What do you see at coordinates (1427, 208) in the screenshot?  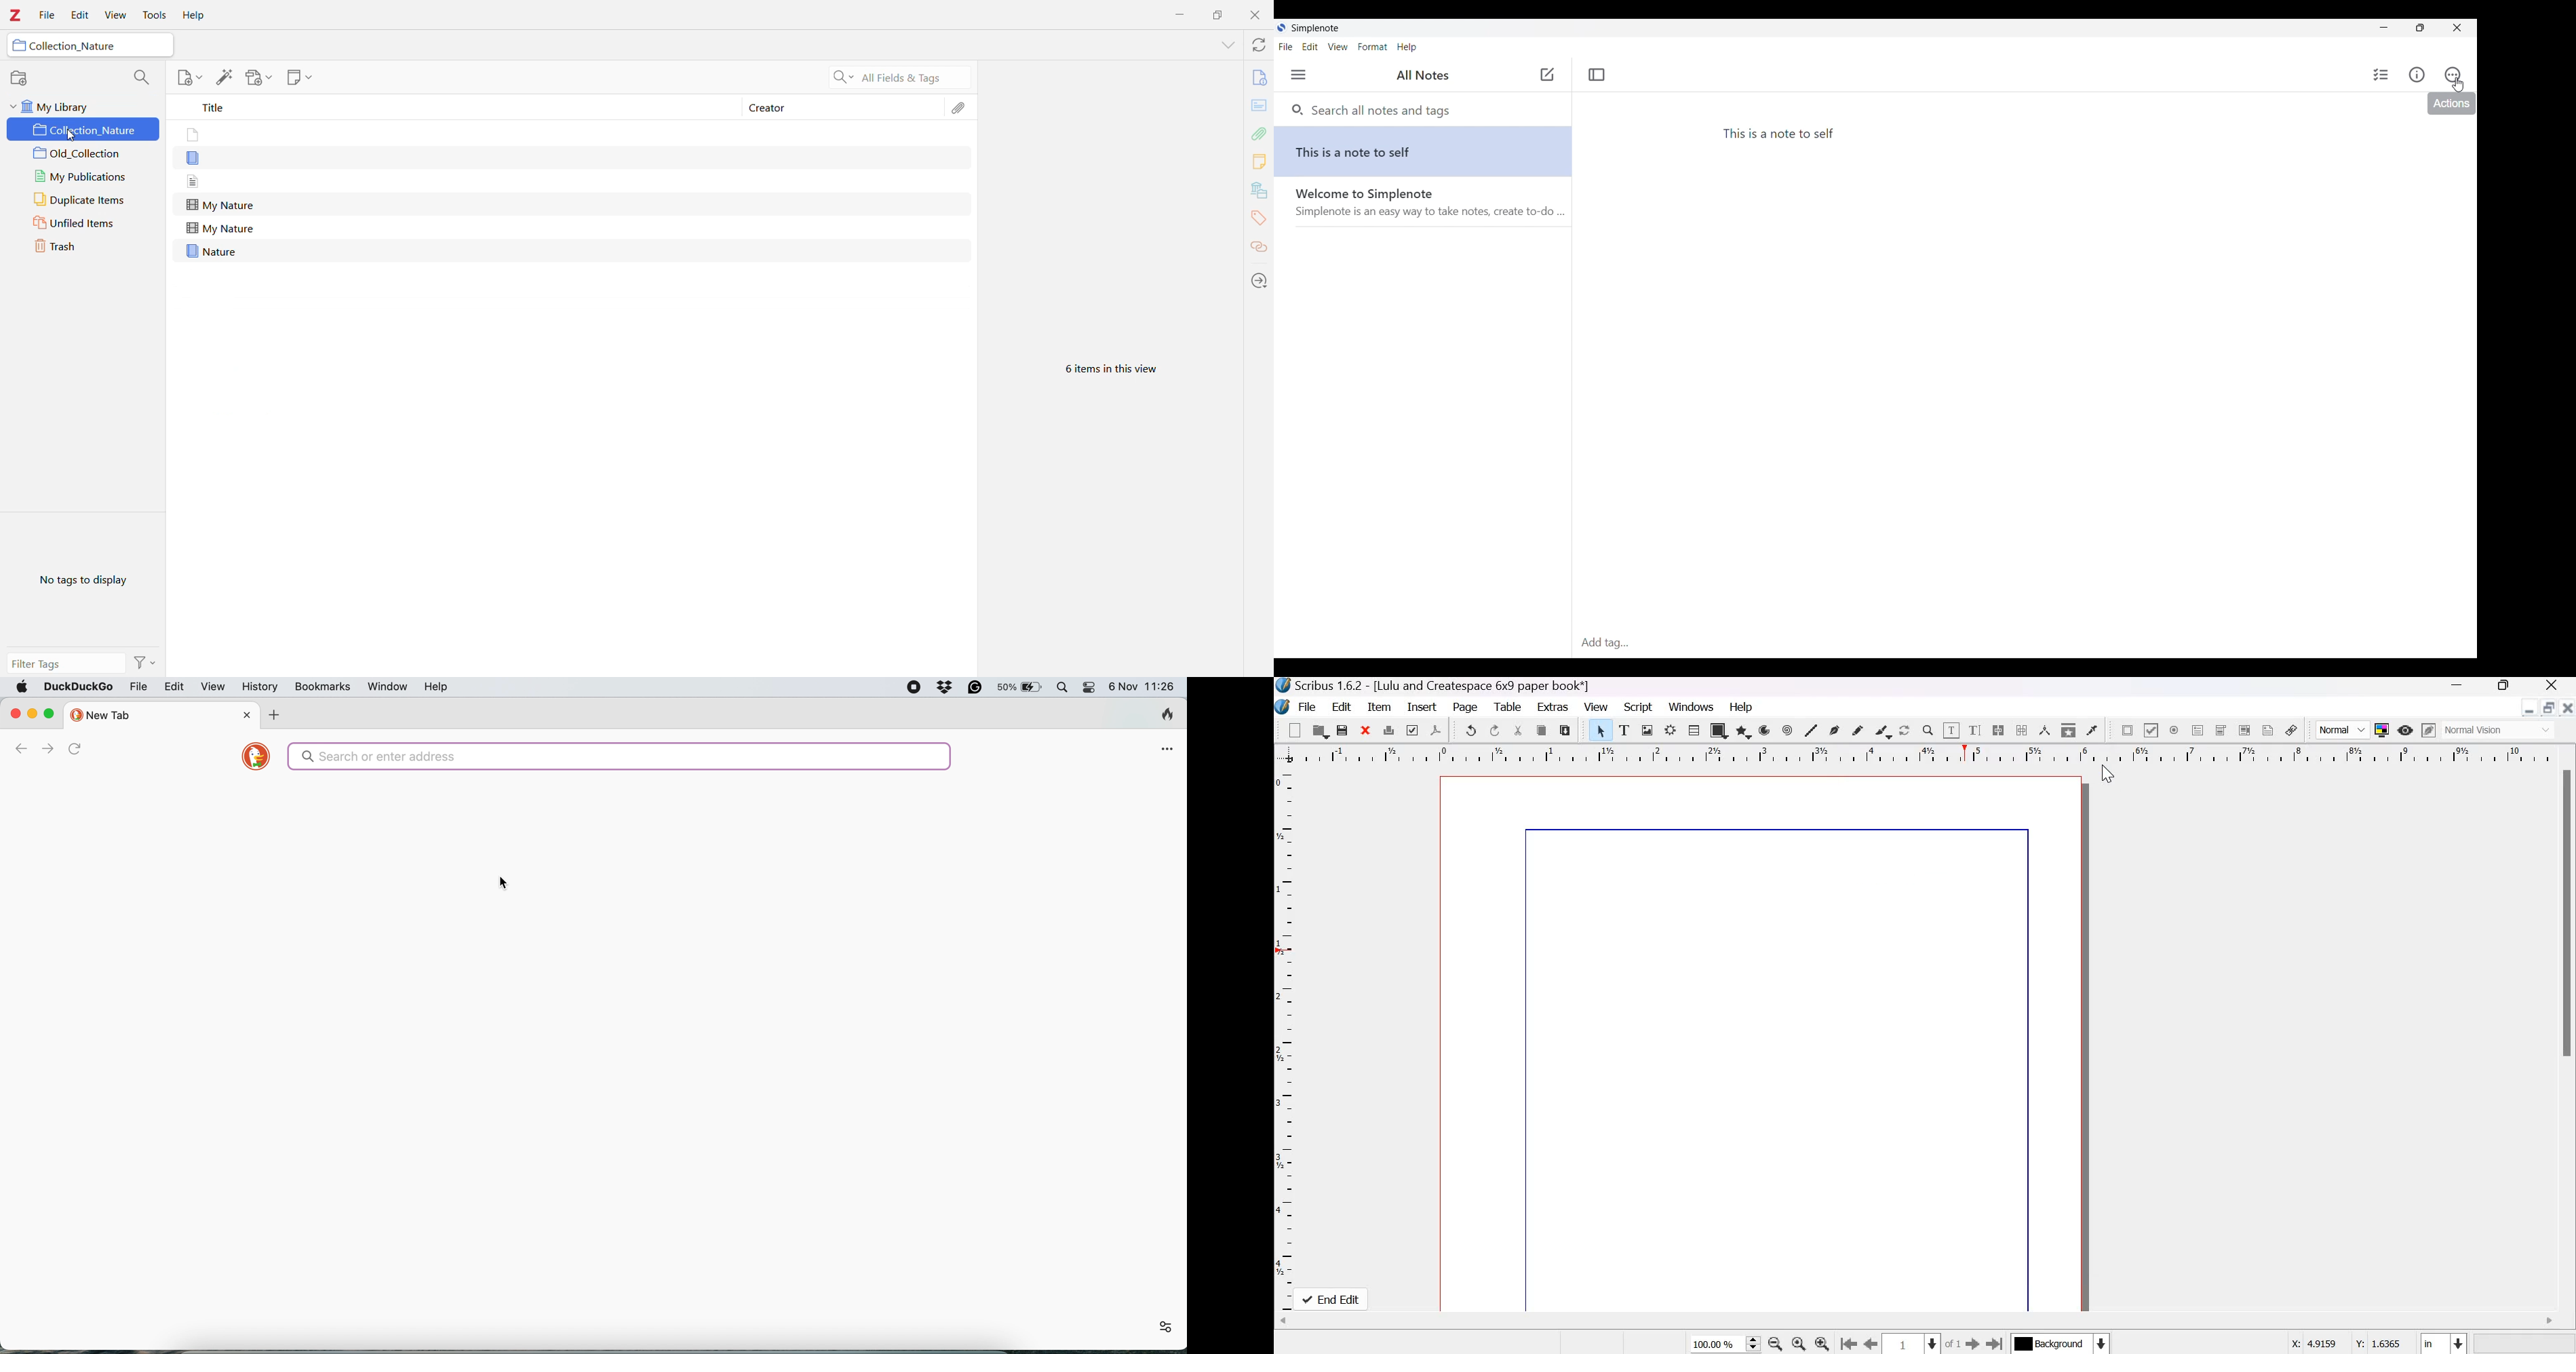 I see `Welcome to Simplenote Simplenote is an easy way to take notes, create to-do...` at bounding box center [1427, 208].